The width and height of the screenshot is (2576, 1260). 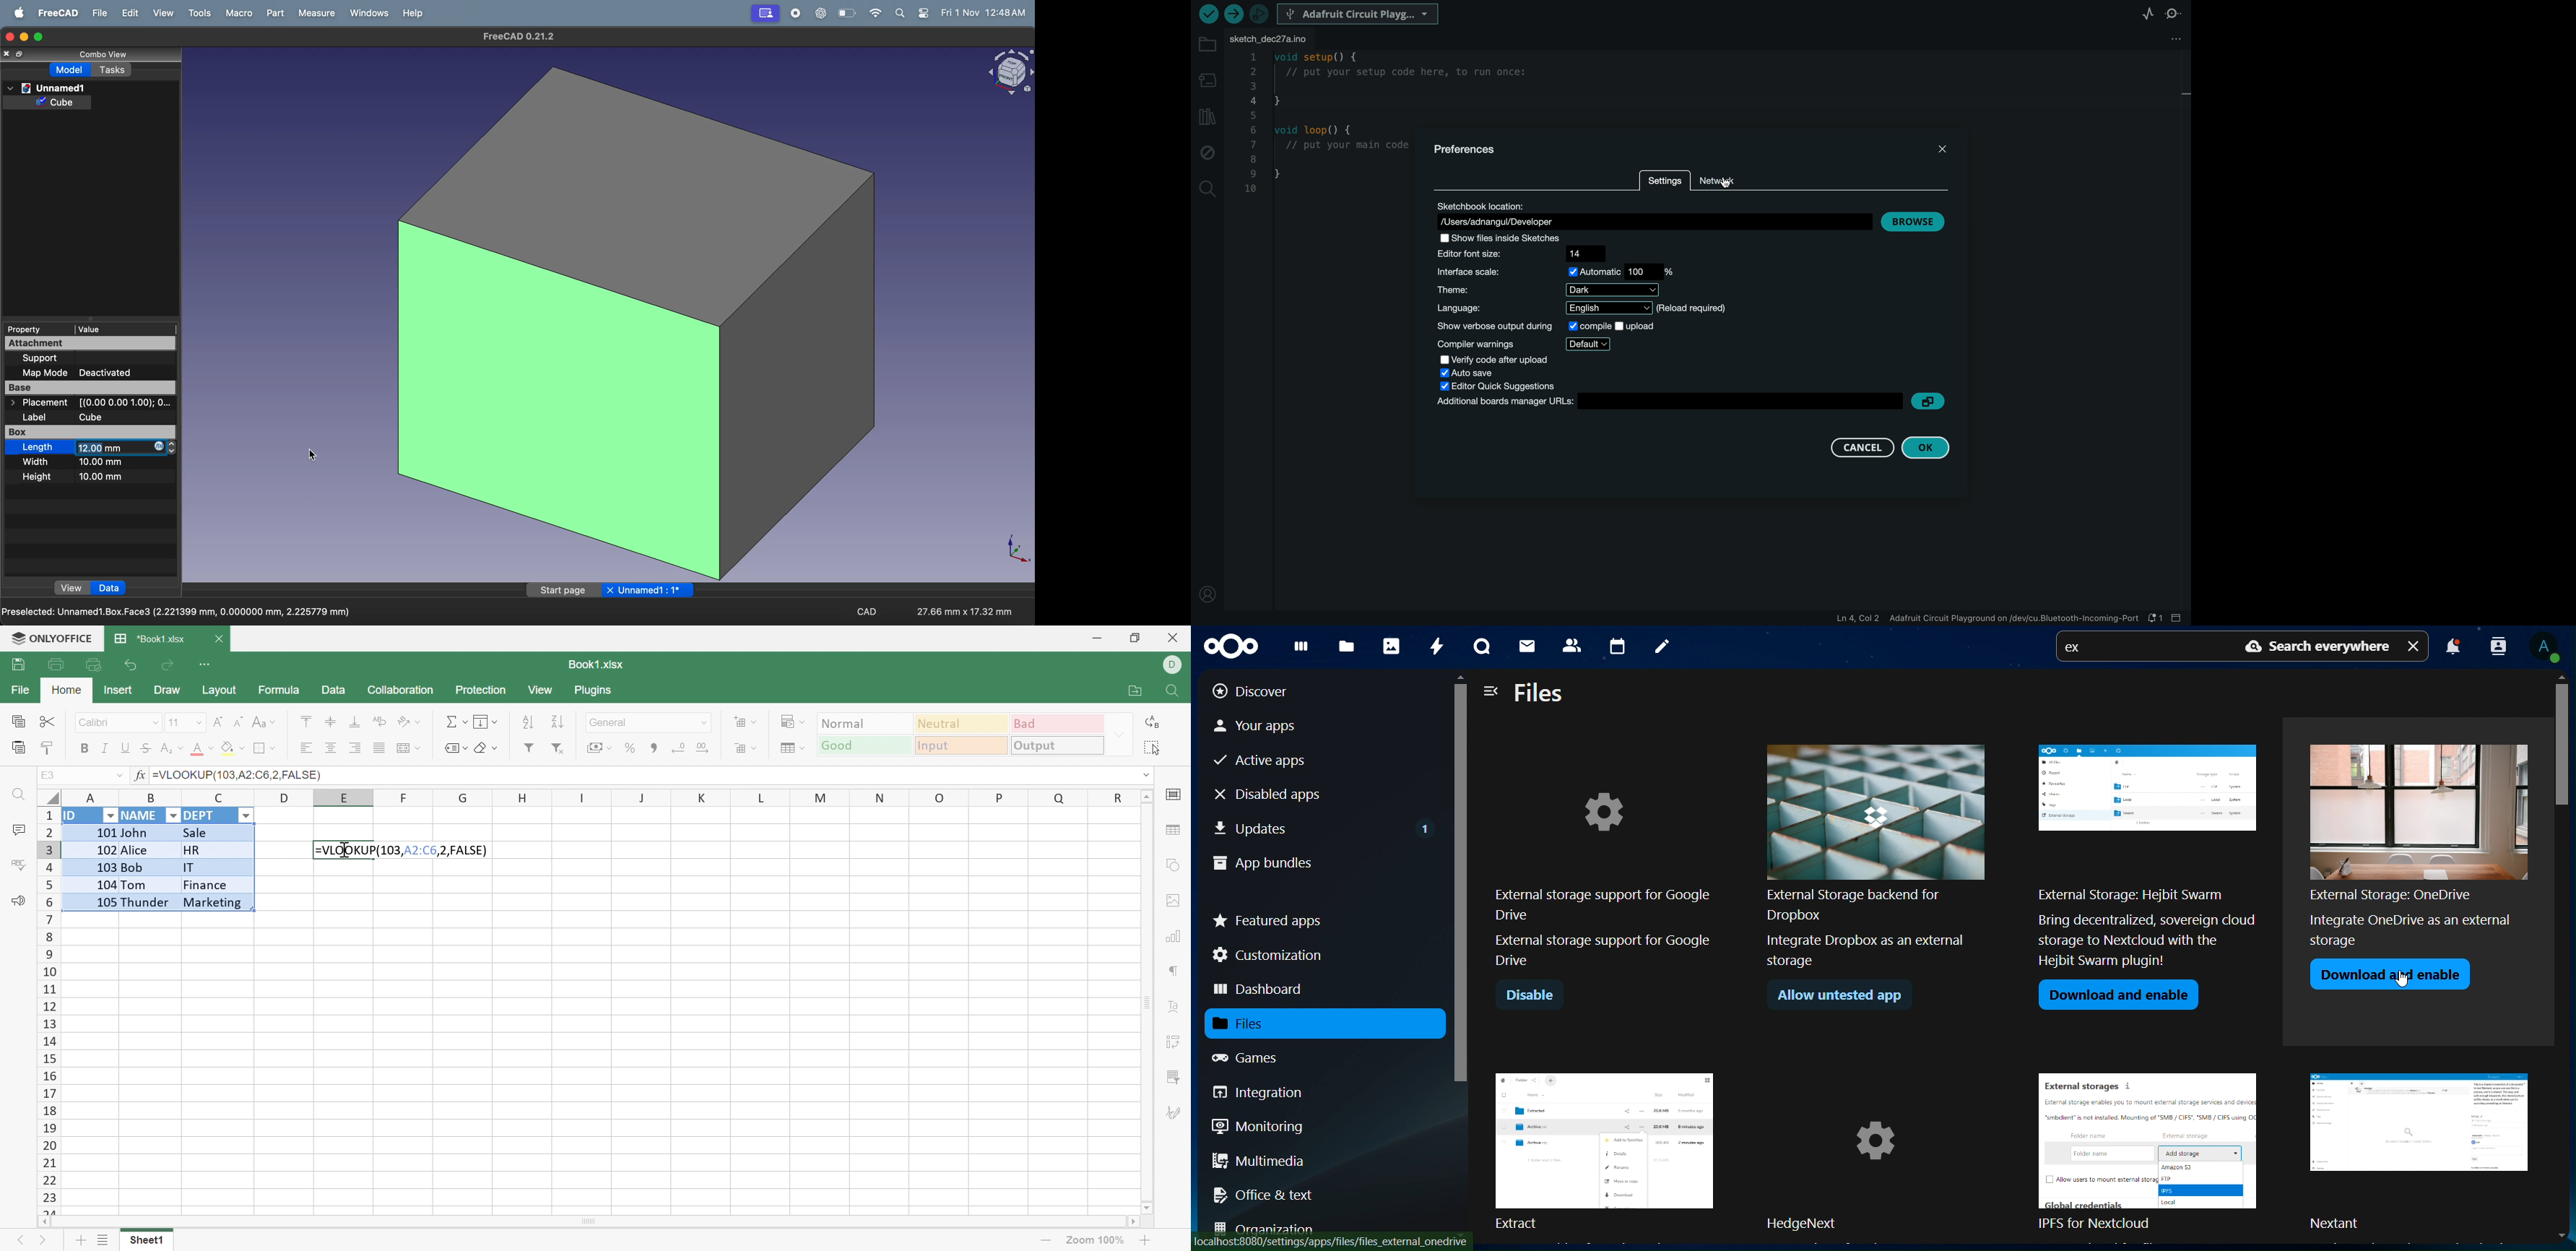 What do you see at coordinates (138, 833) in the screenshot?
I see `John` at bounding box center [138, 833].